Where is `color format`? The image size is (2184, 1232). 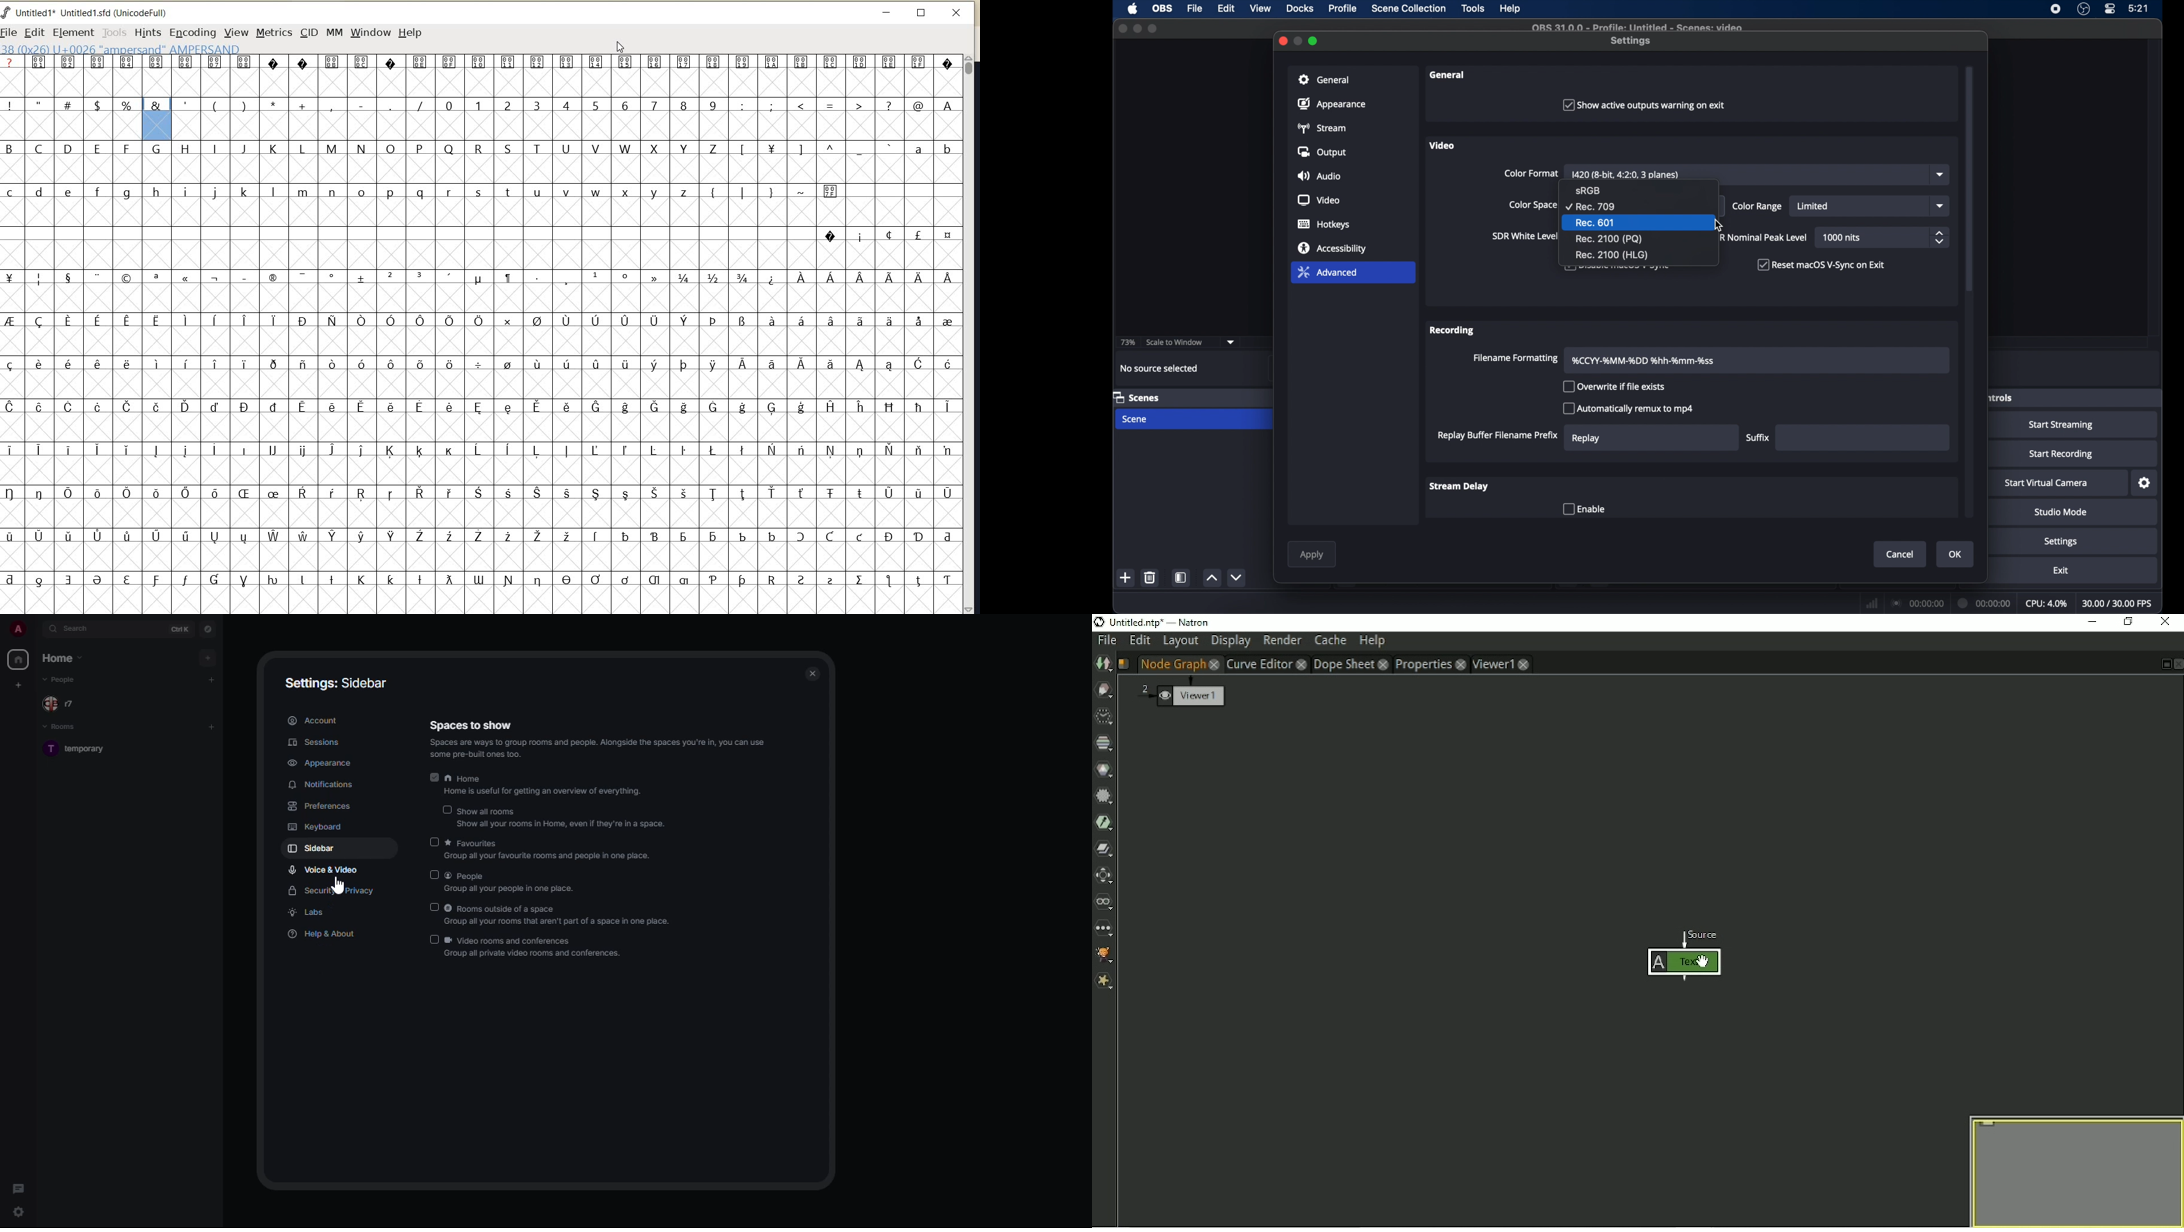 color format is located at coordinates (1531, 173).